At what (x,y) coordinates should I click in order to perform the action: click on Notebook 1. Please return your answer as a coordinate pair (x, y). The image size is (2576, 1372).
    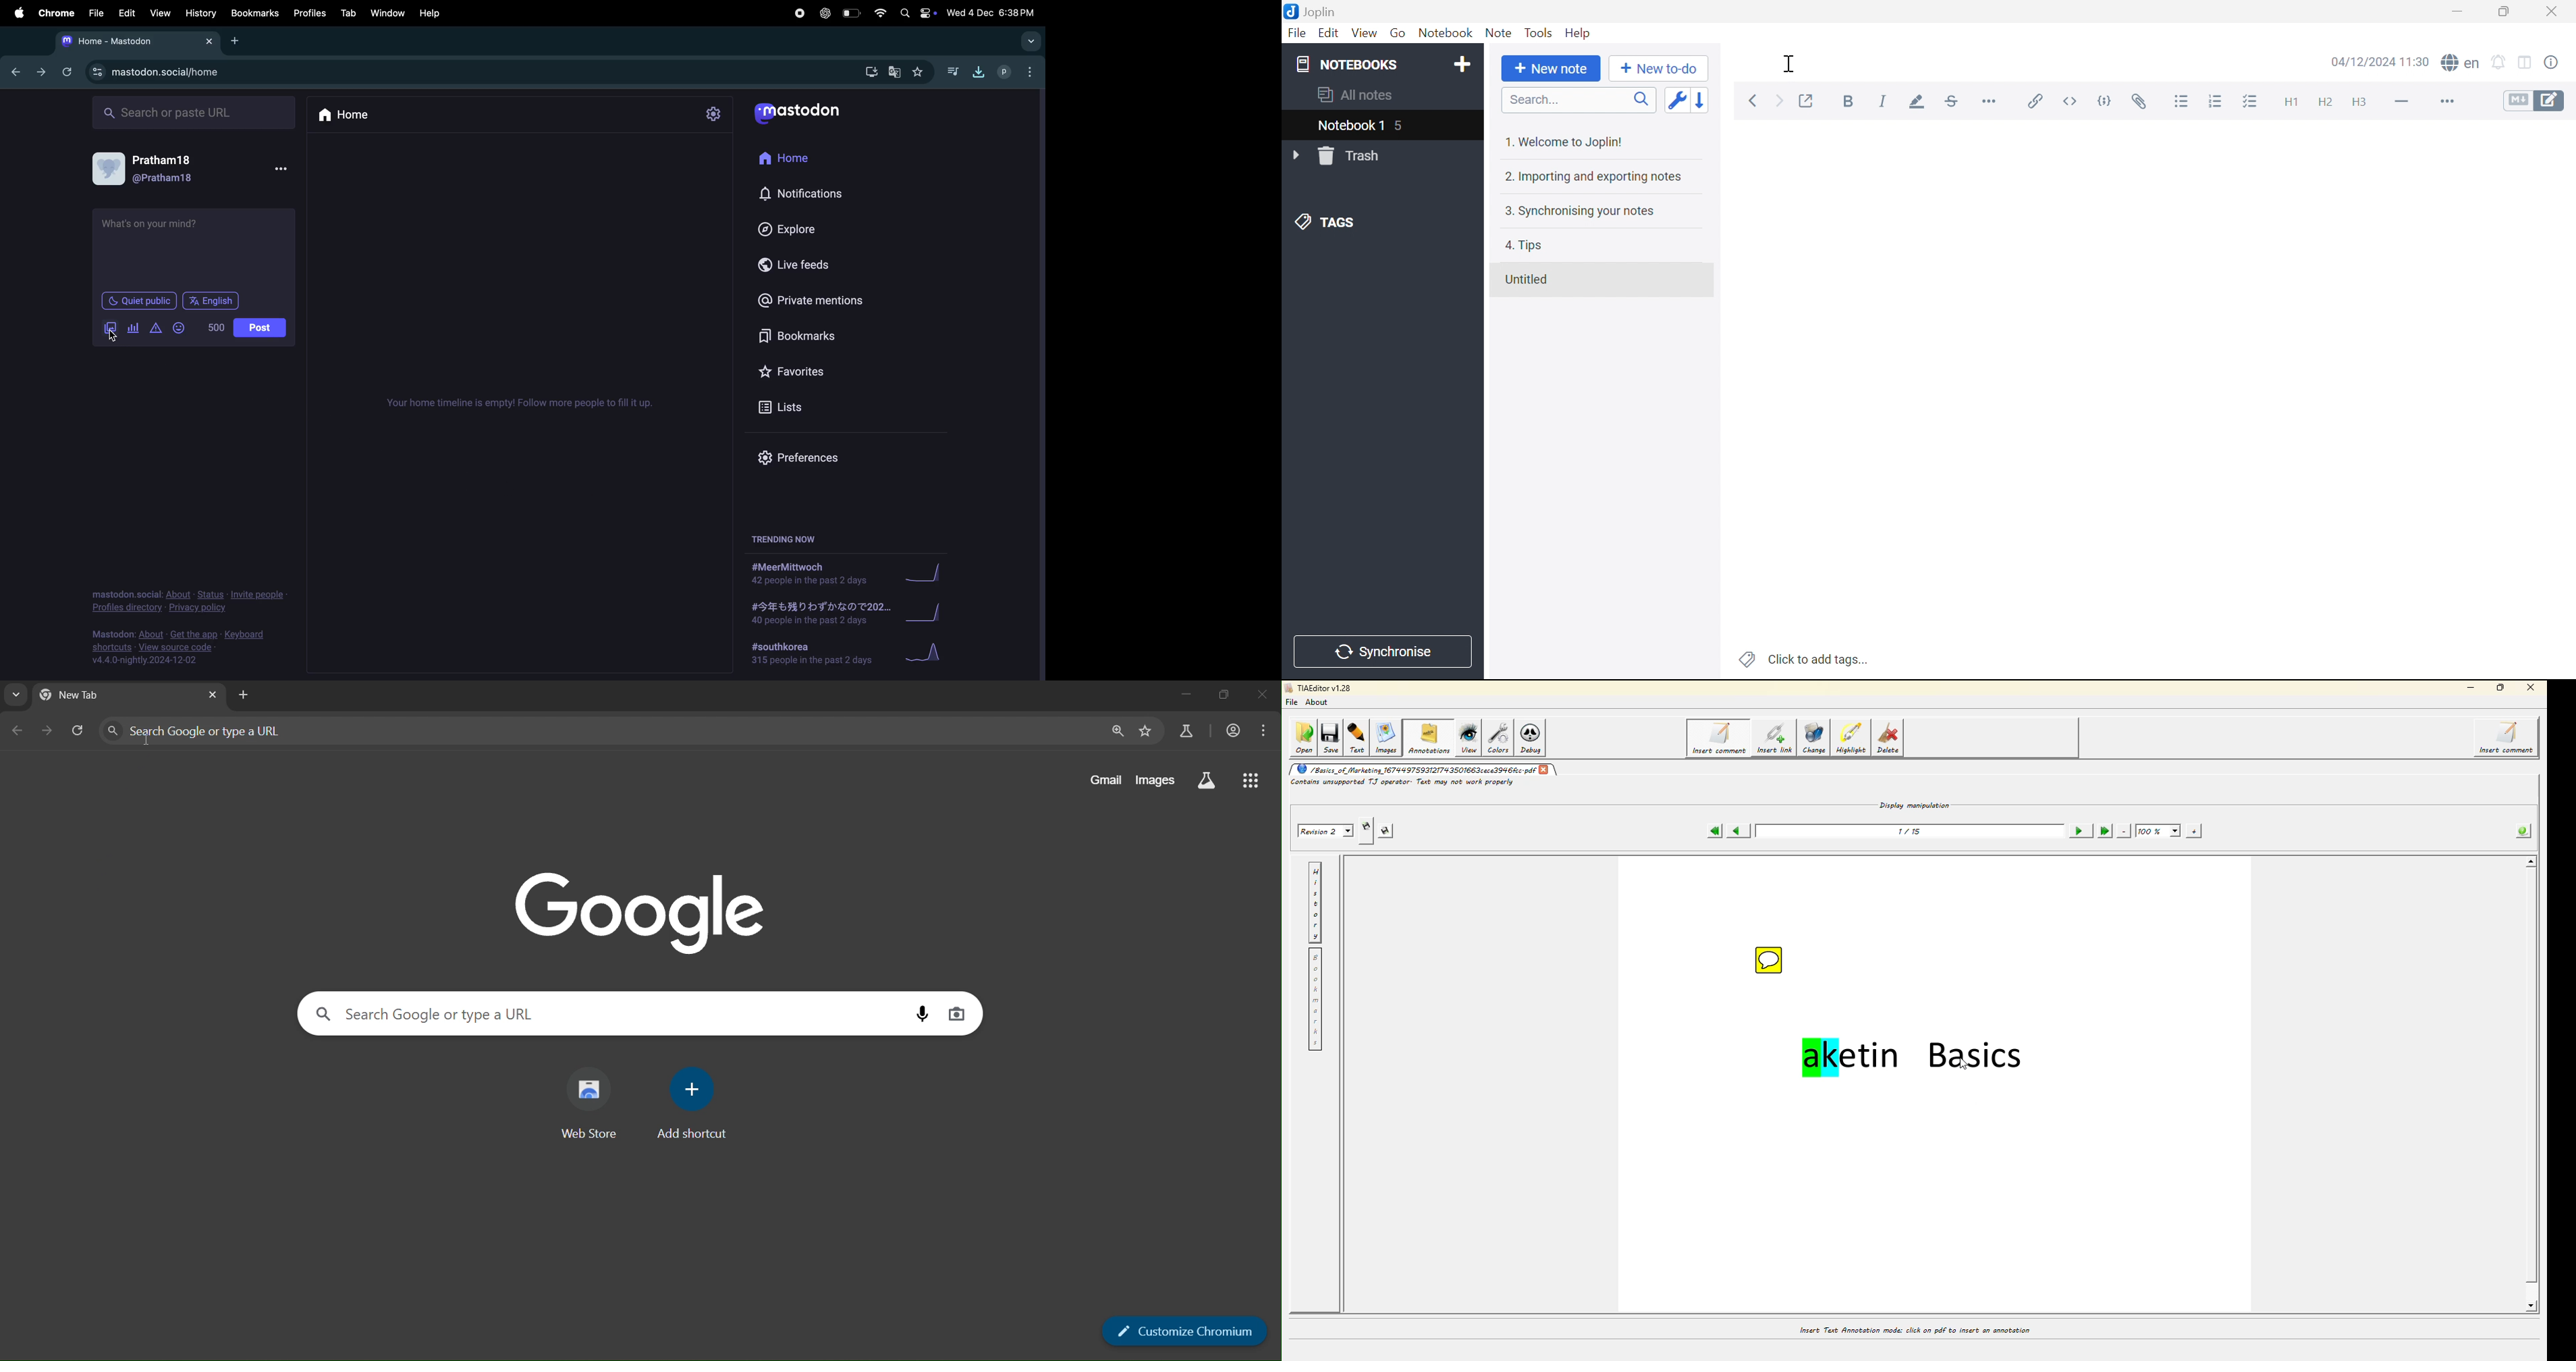
    Looking at the image, I should click on (1350, 126).